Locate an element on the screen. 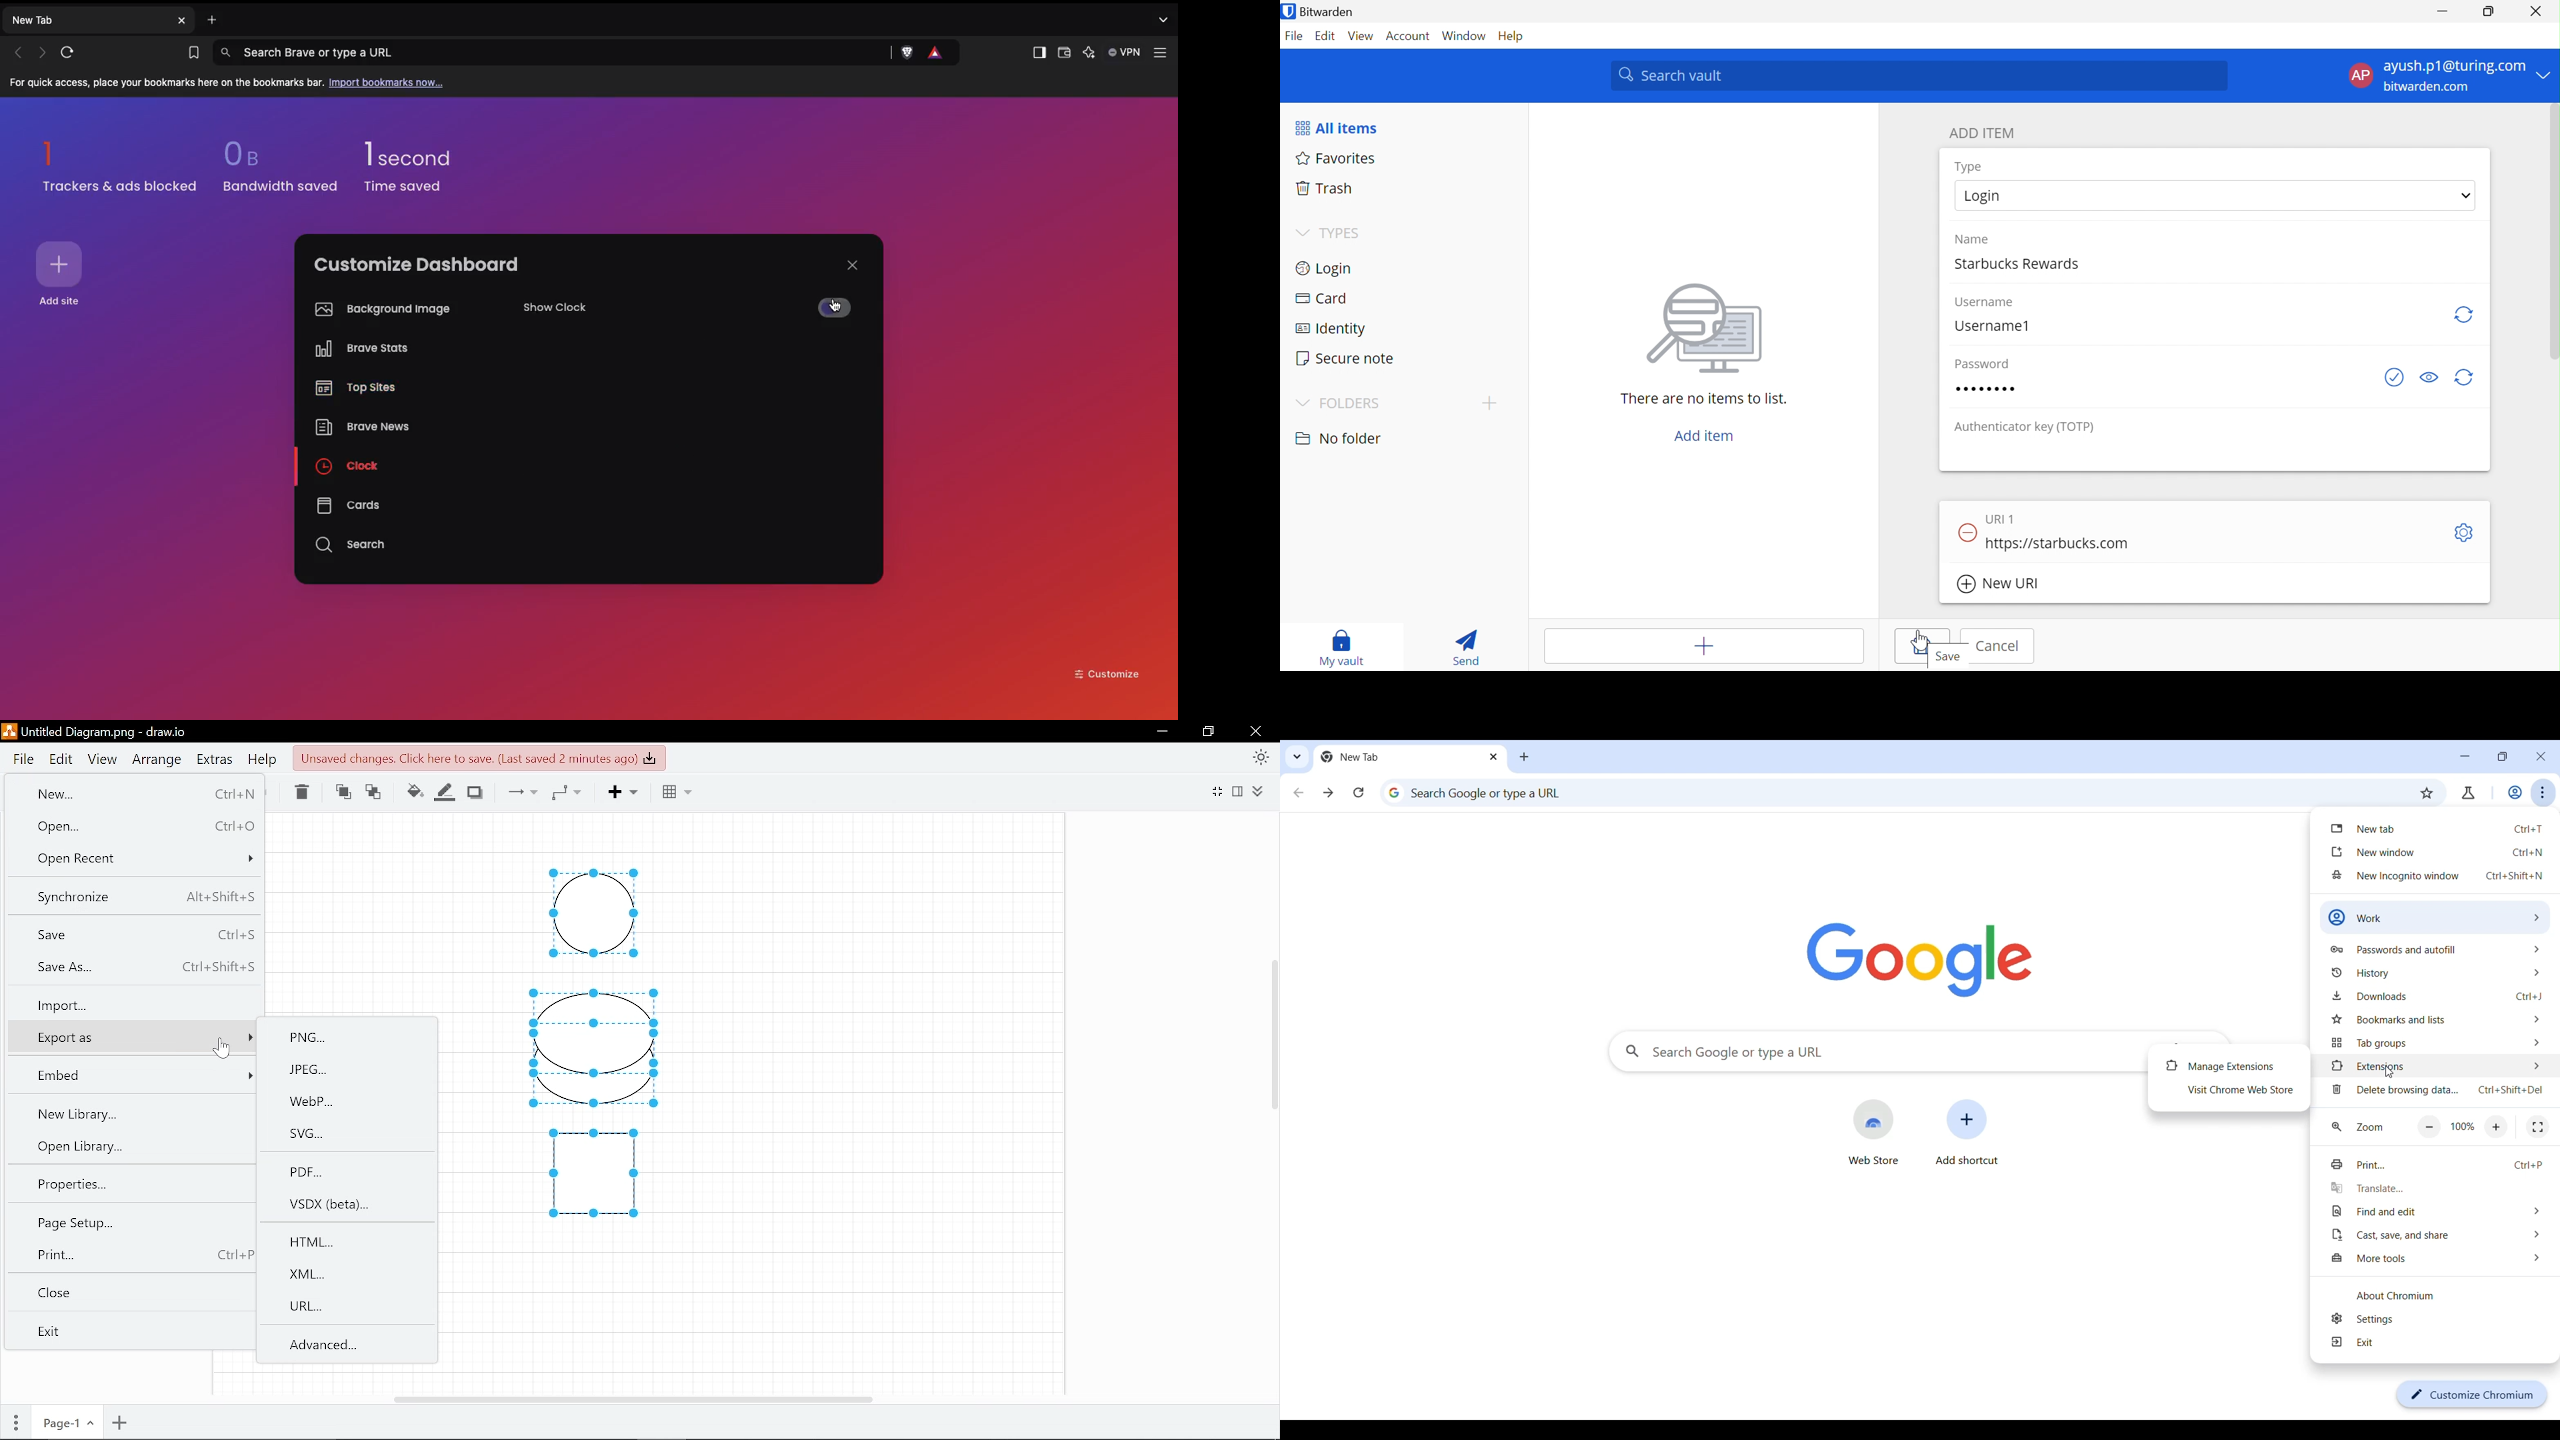  New tab is located at coordinates (87, 19).